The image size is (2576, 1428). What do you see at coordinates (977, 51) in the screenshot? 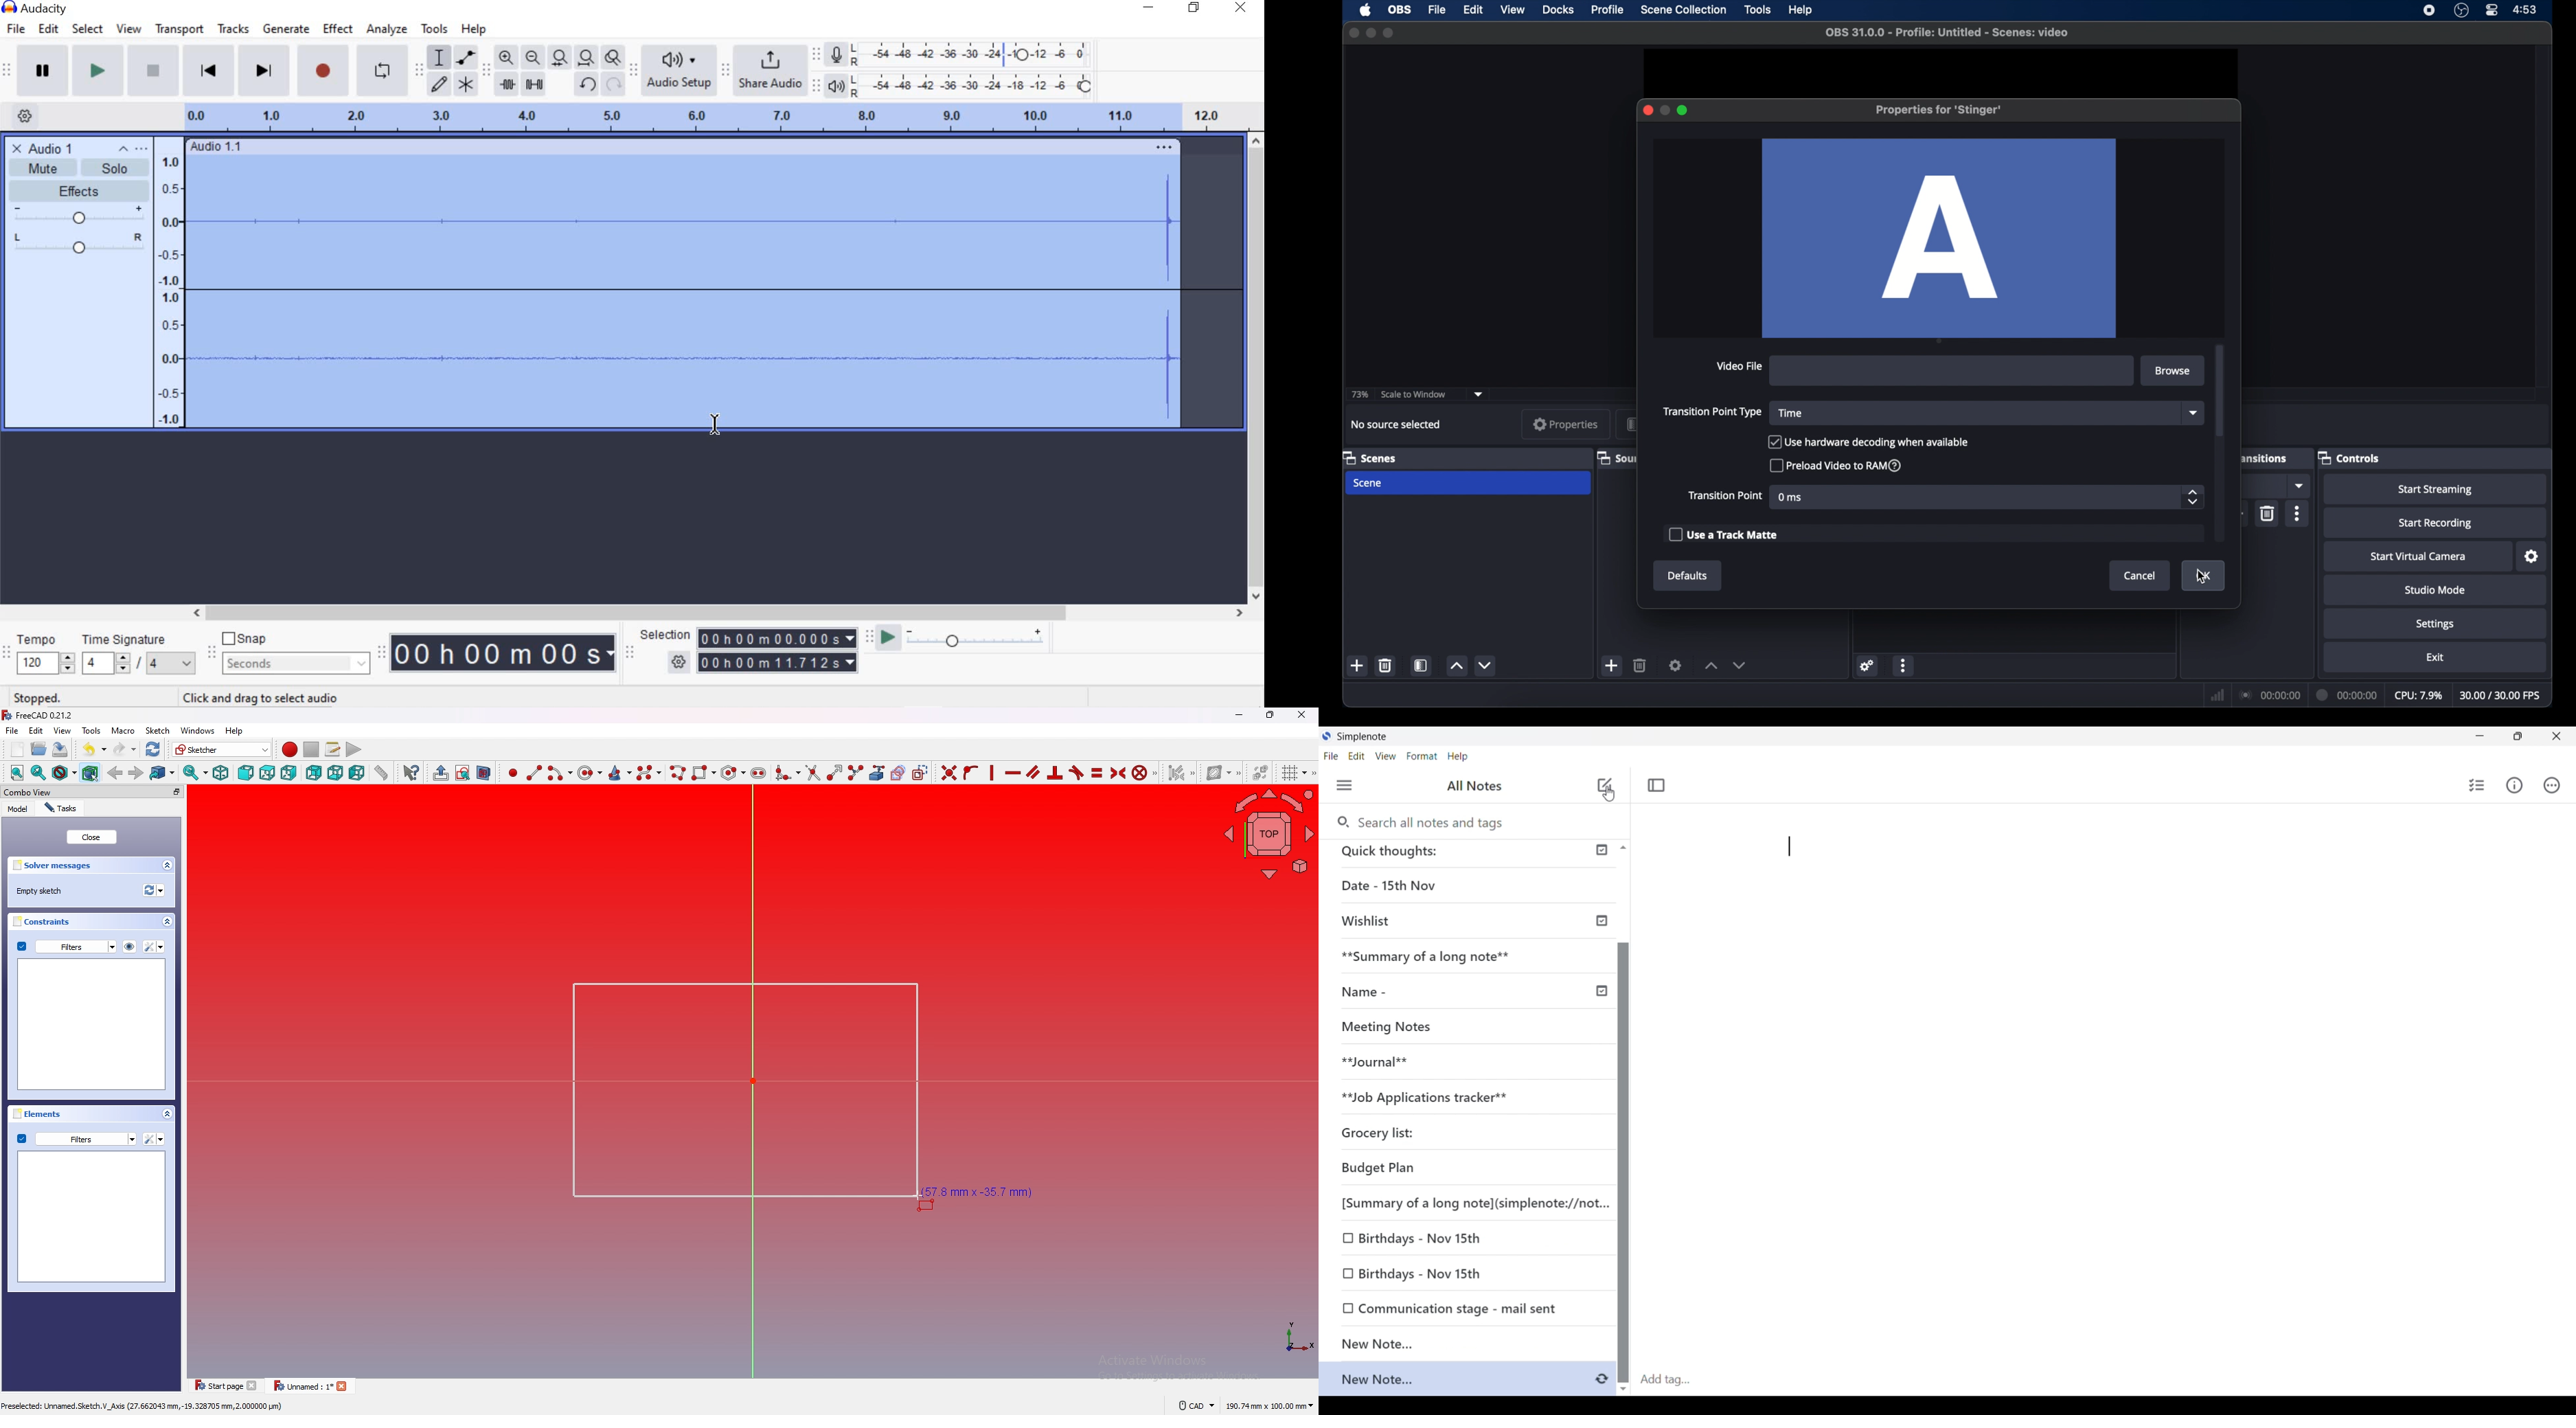
I see `Recording level` at bounding box center [977, 51].